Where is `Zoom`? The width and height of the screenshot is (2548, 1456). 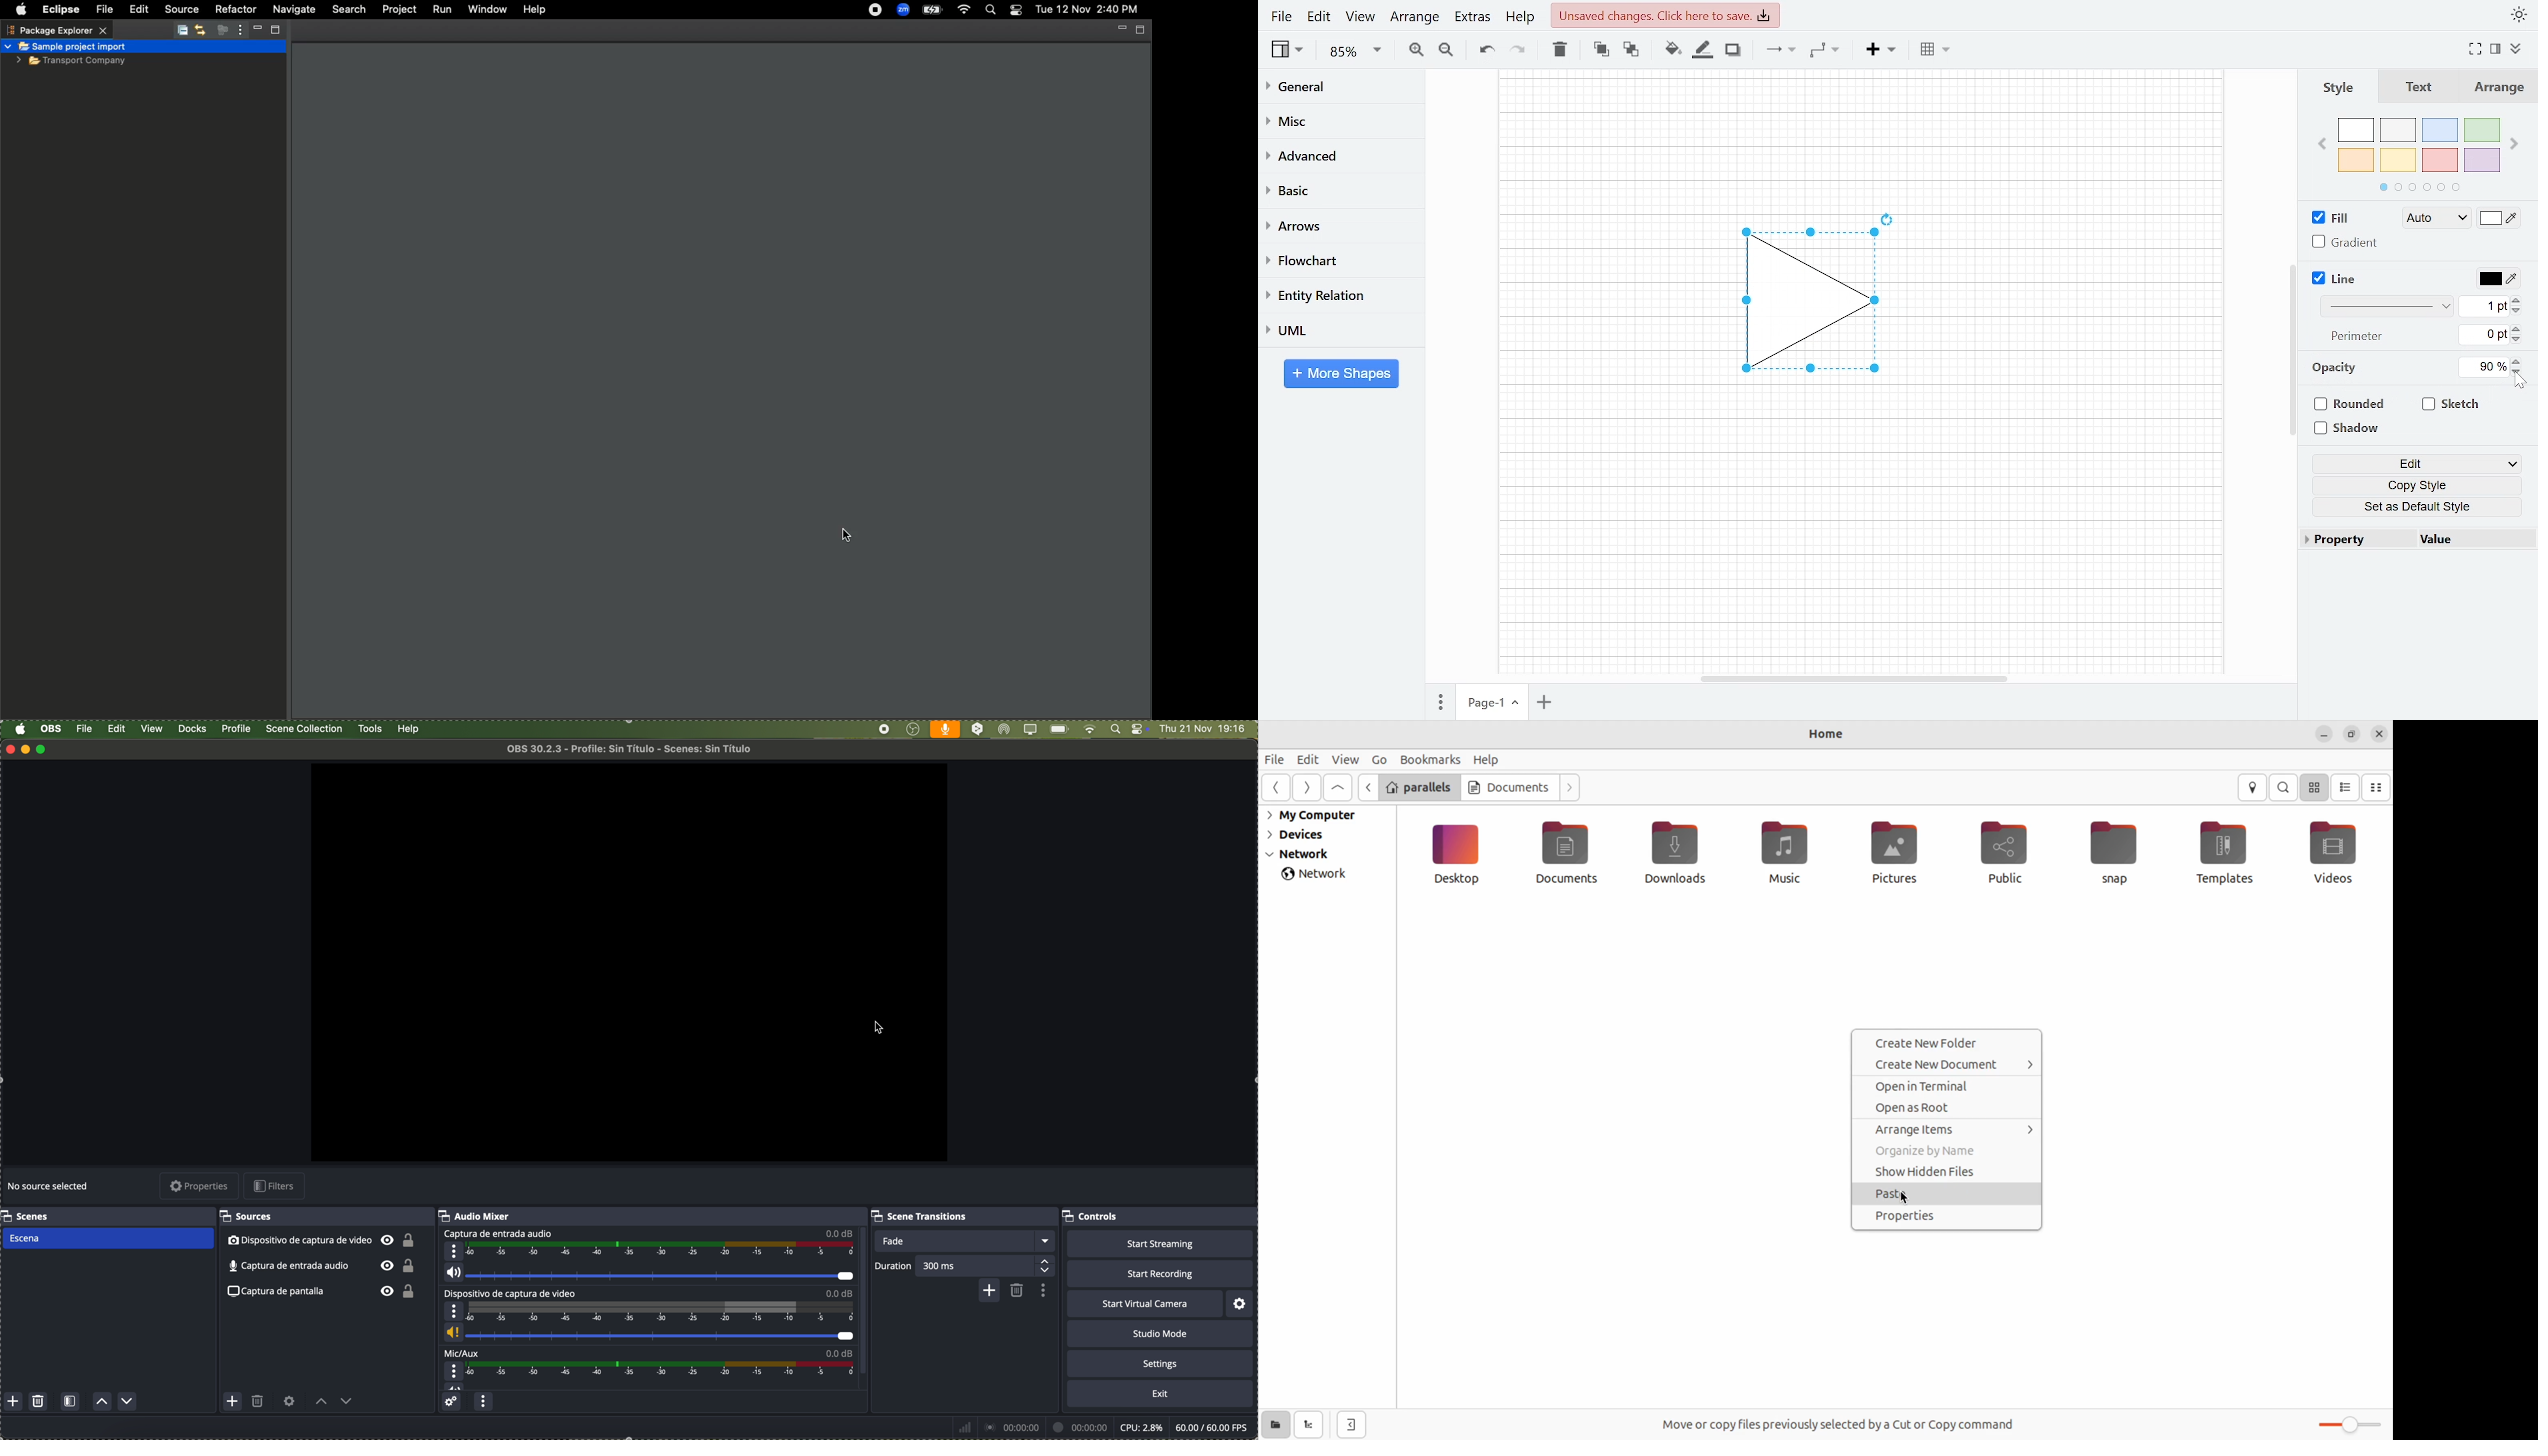 Zoom is located at coordinates (1356, 51).